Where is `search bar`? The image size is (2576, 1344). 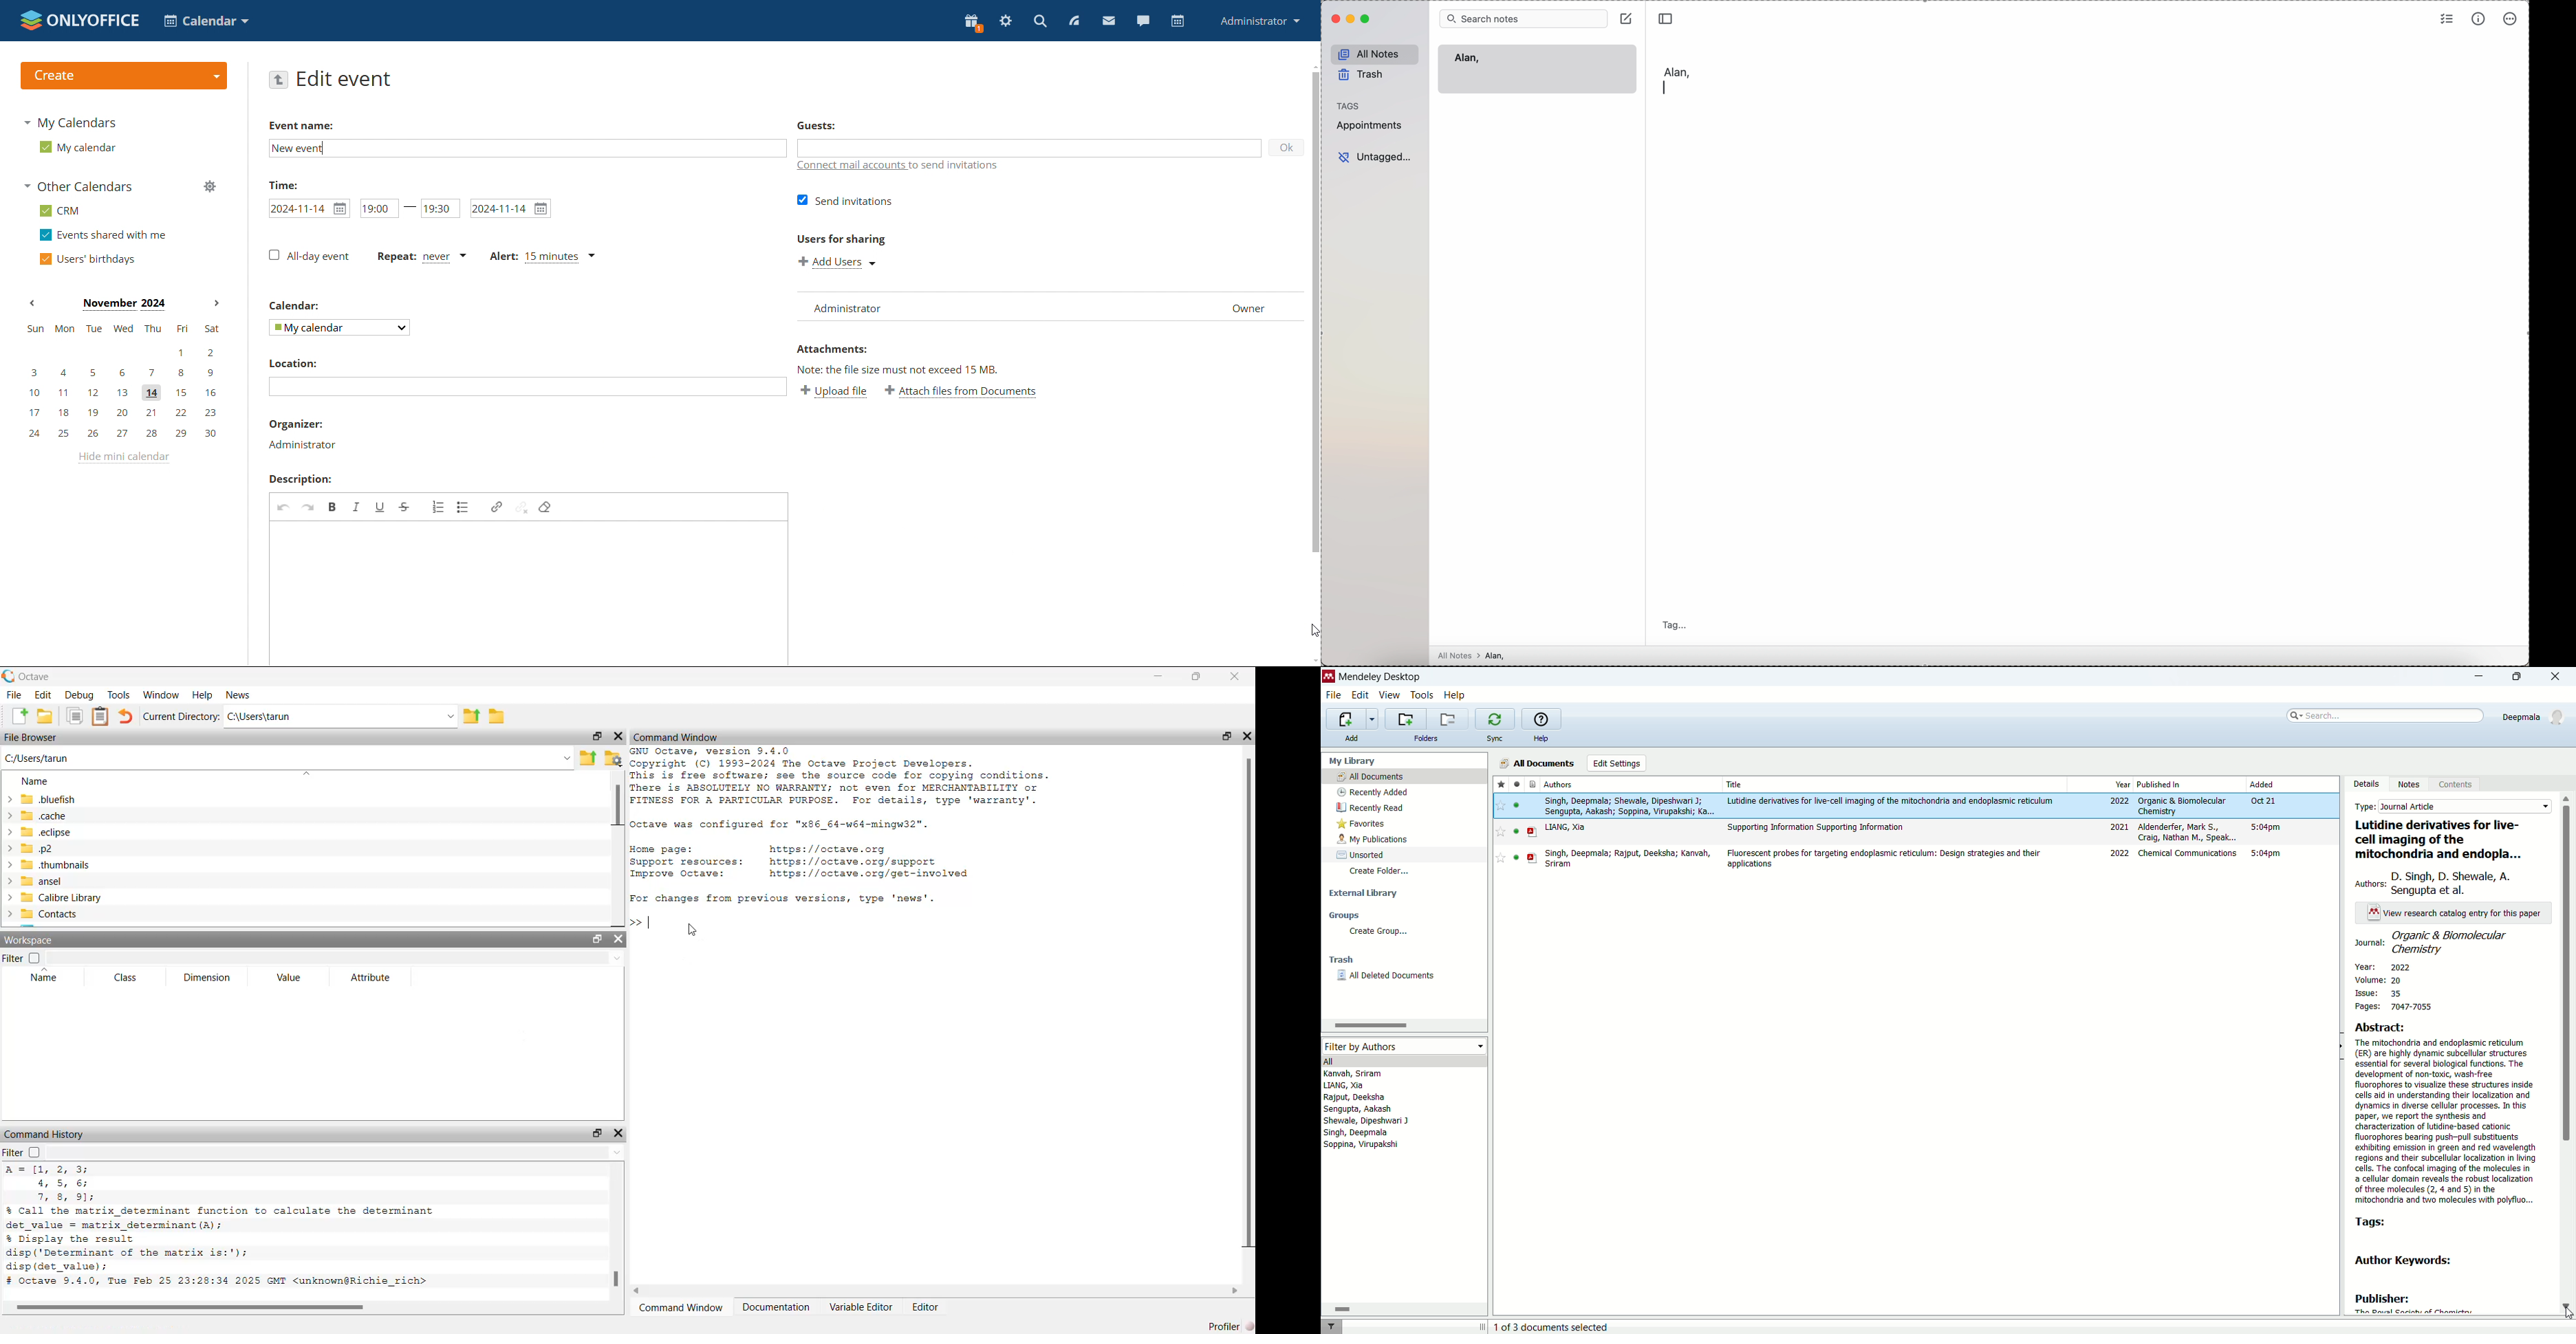
search bar is located at coordinates (1523, 18).